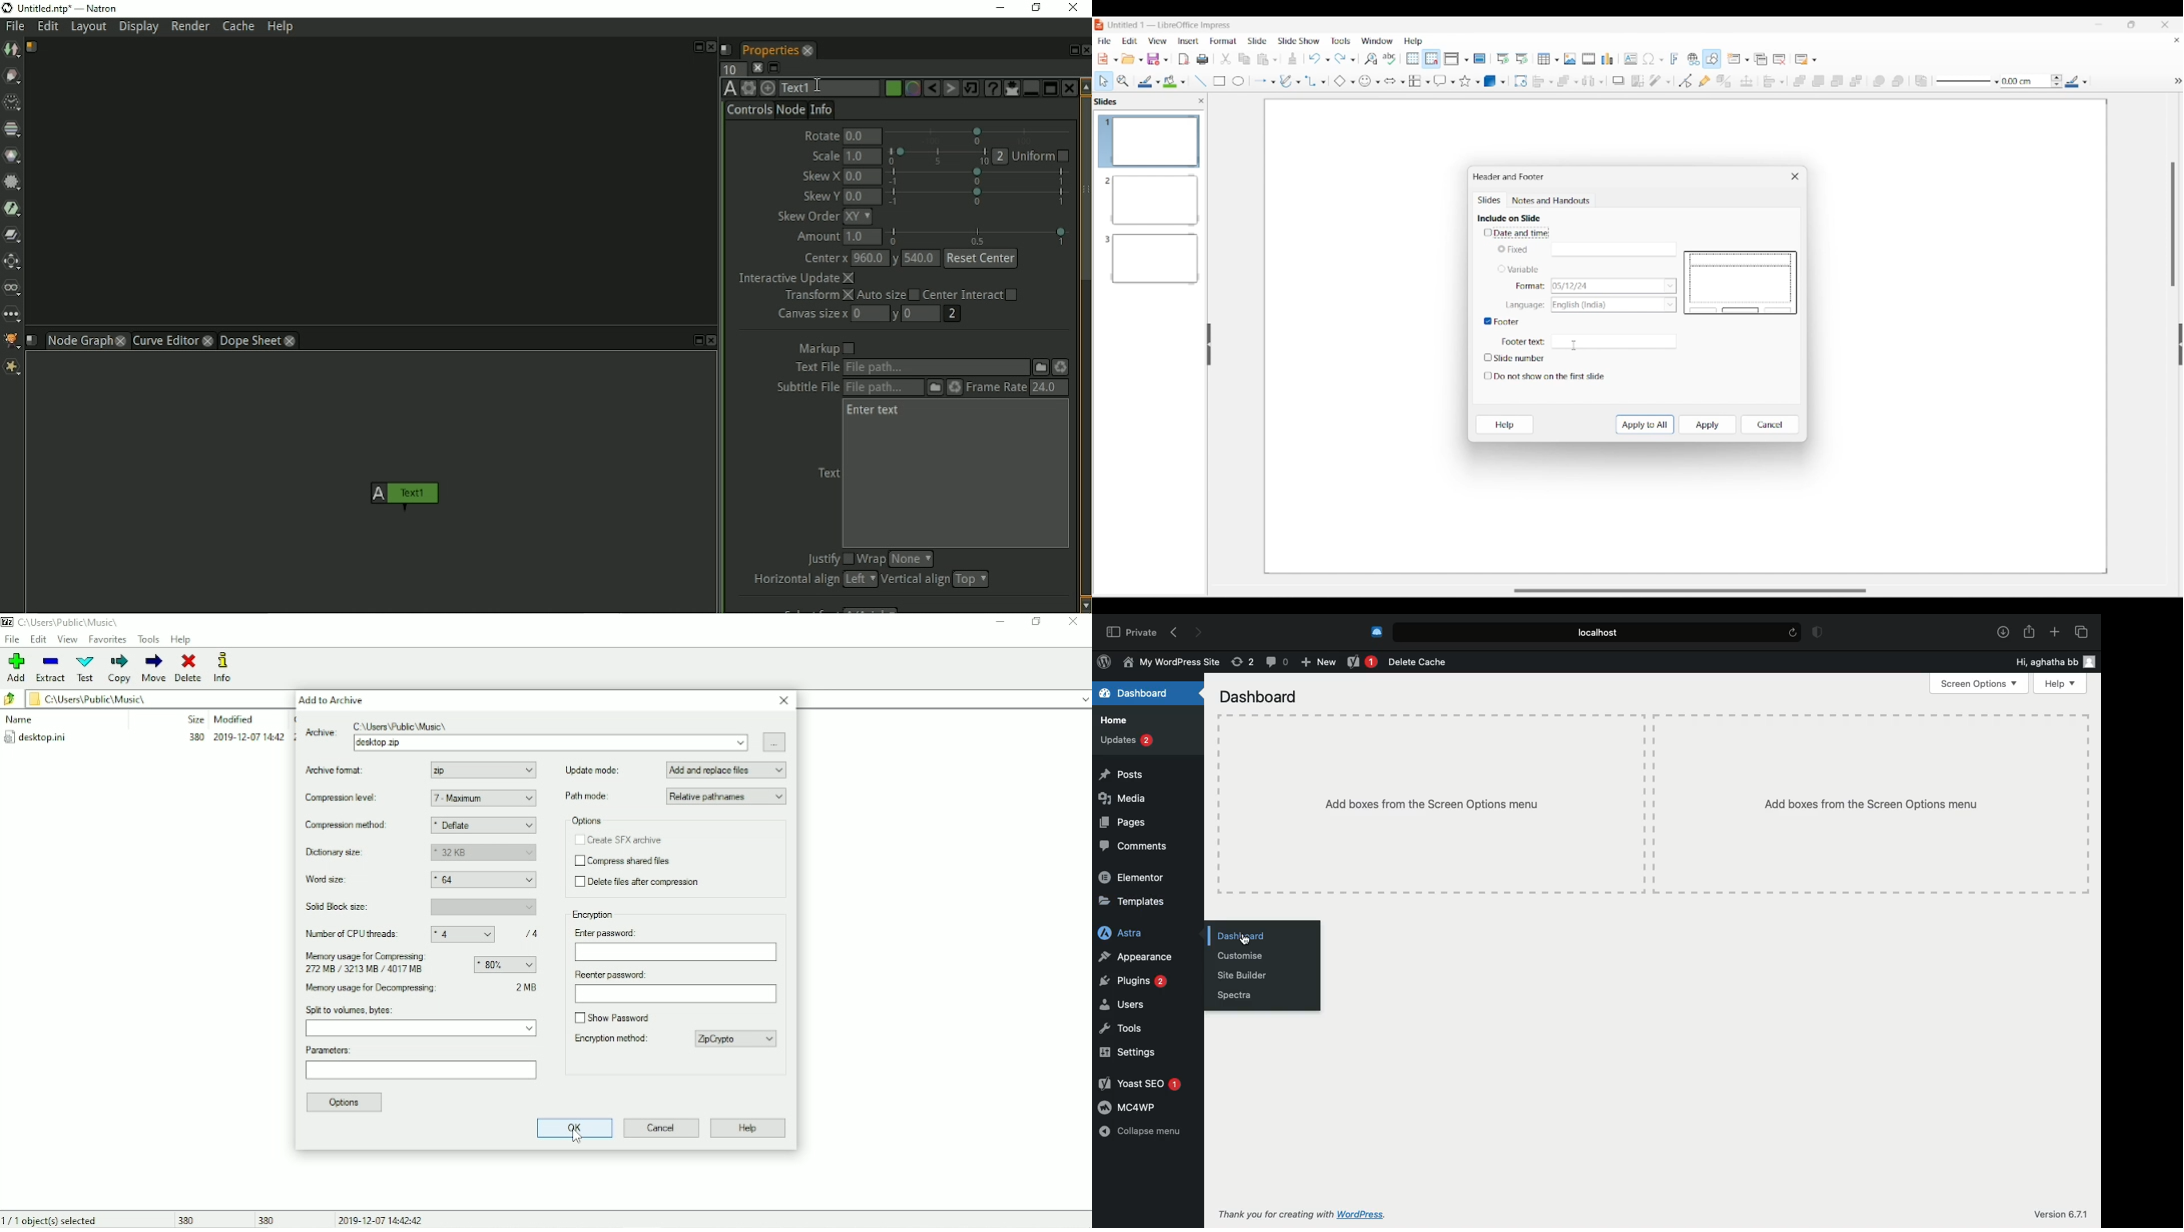 The width and height of the screenshot is (2184, 1232). What do you see at coordinates (1370, 81) in the screenshot?
I see `Symbol shape options` at bounding box center [1370, 81].